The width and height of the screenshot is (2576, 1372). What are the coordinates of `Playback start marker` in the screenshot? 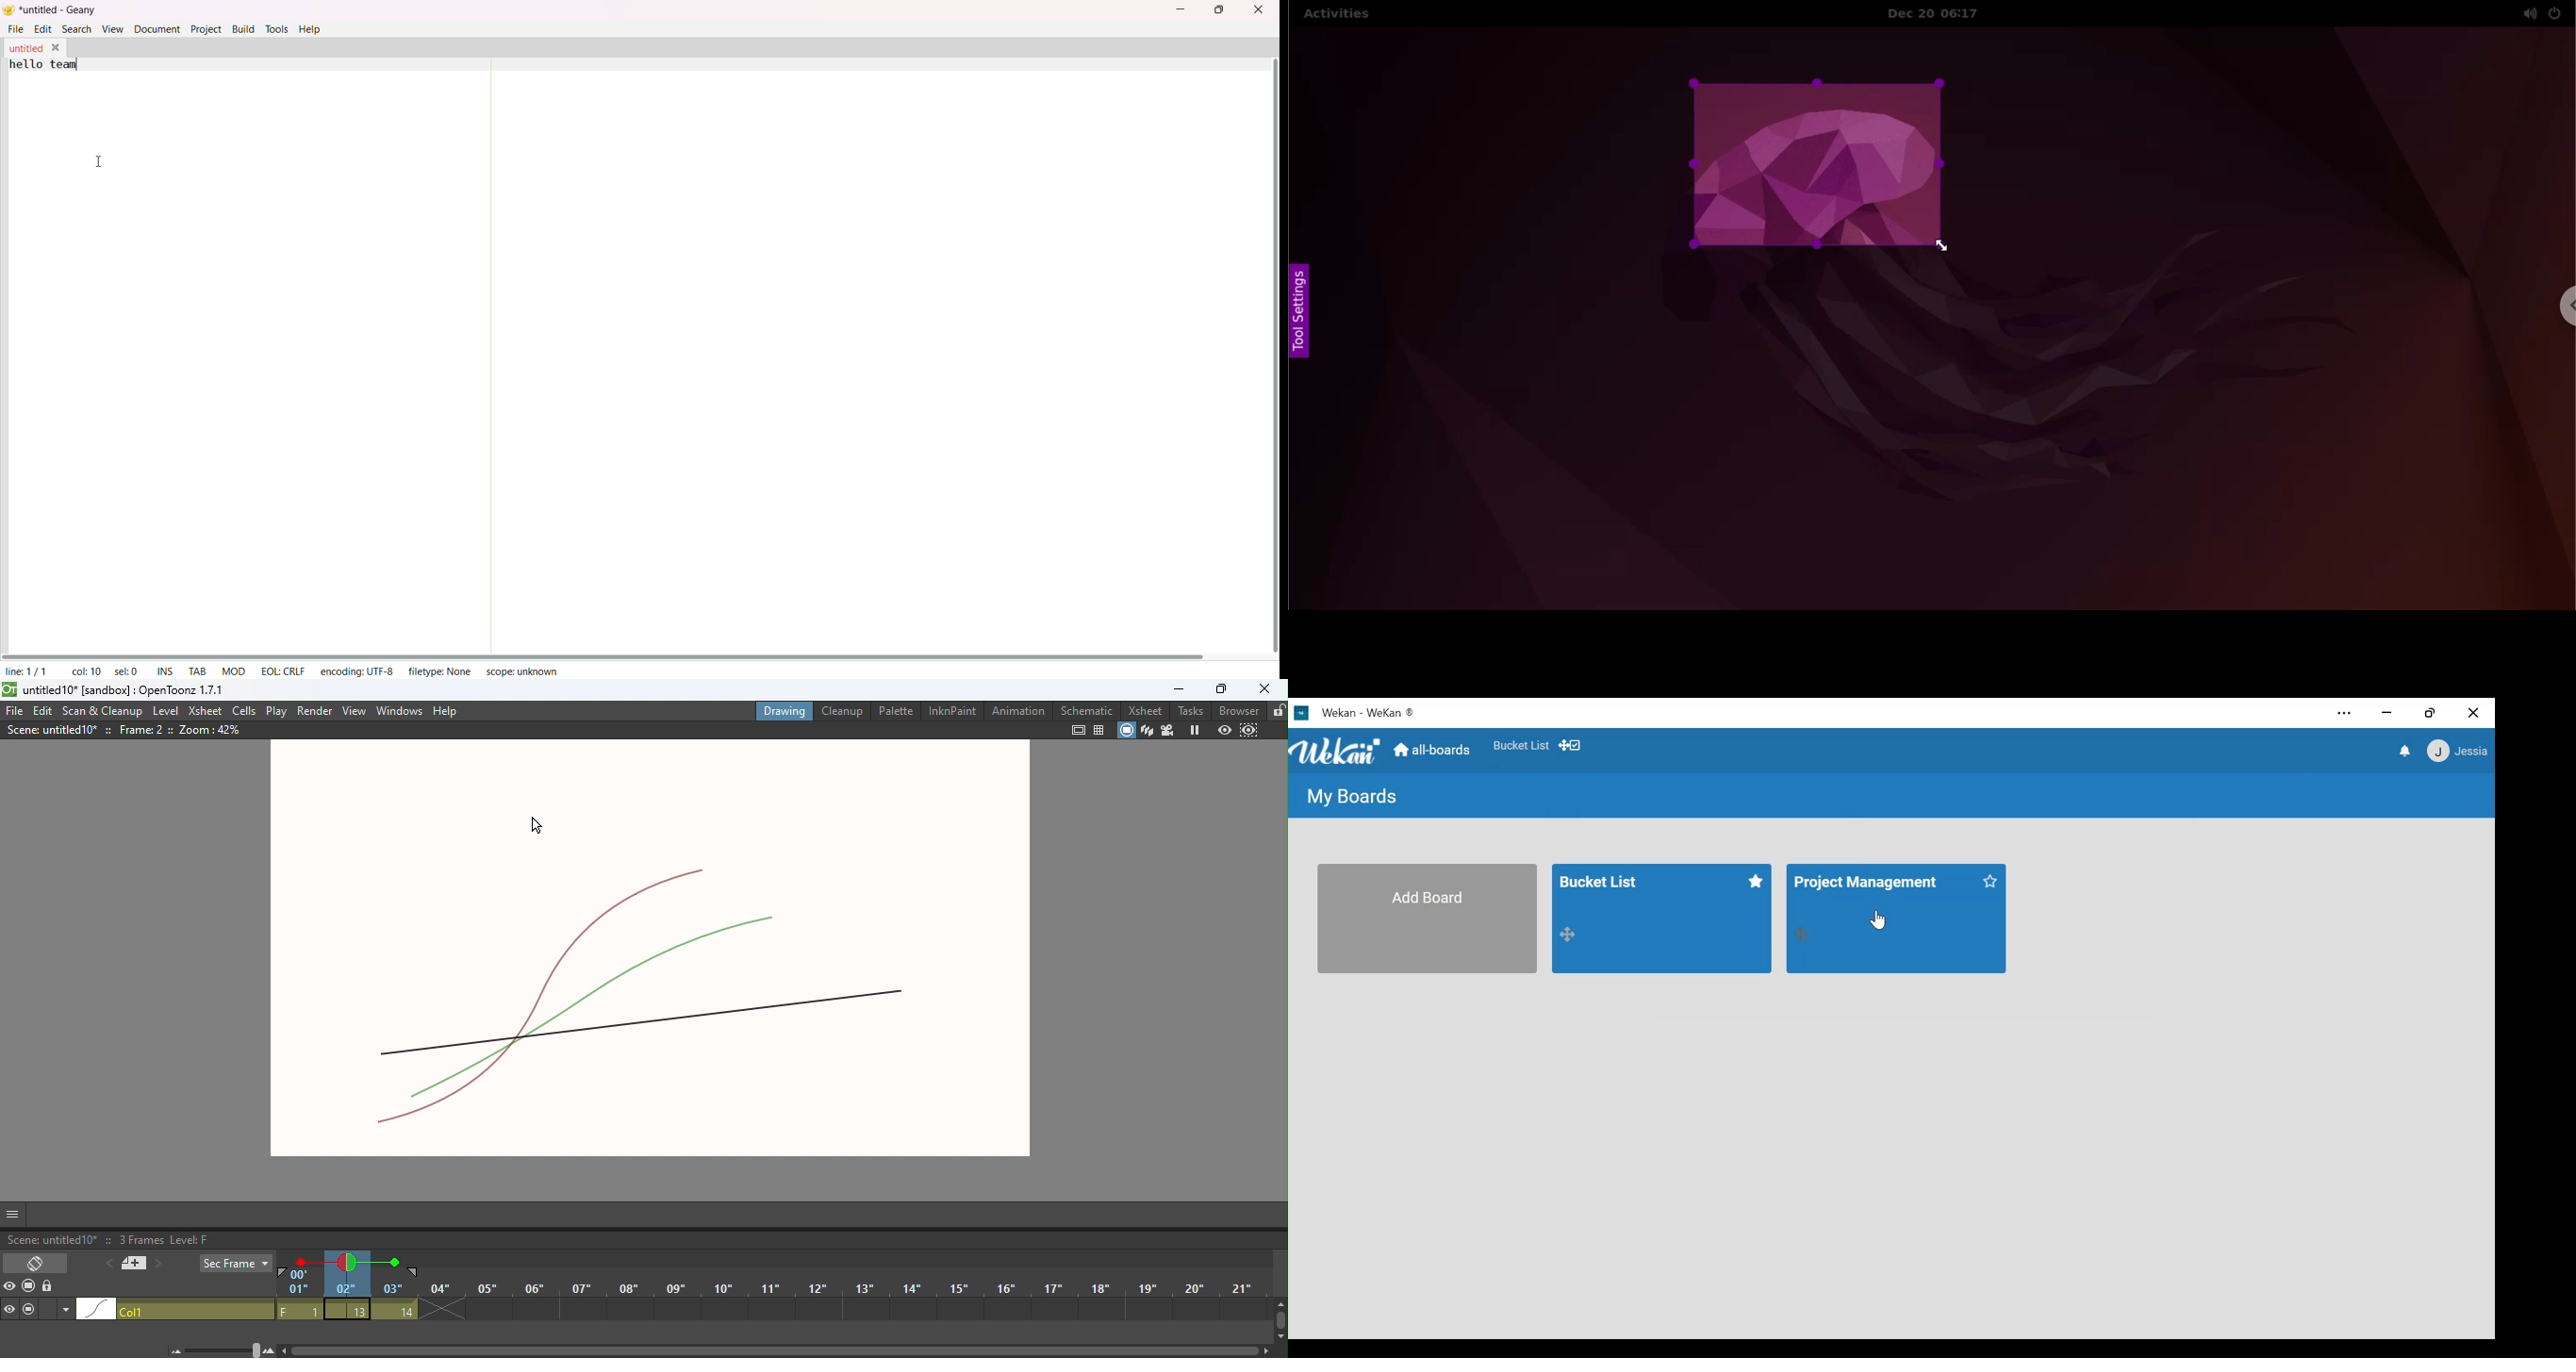 It's located at (282, 1273).